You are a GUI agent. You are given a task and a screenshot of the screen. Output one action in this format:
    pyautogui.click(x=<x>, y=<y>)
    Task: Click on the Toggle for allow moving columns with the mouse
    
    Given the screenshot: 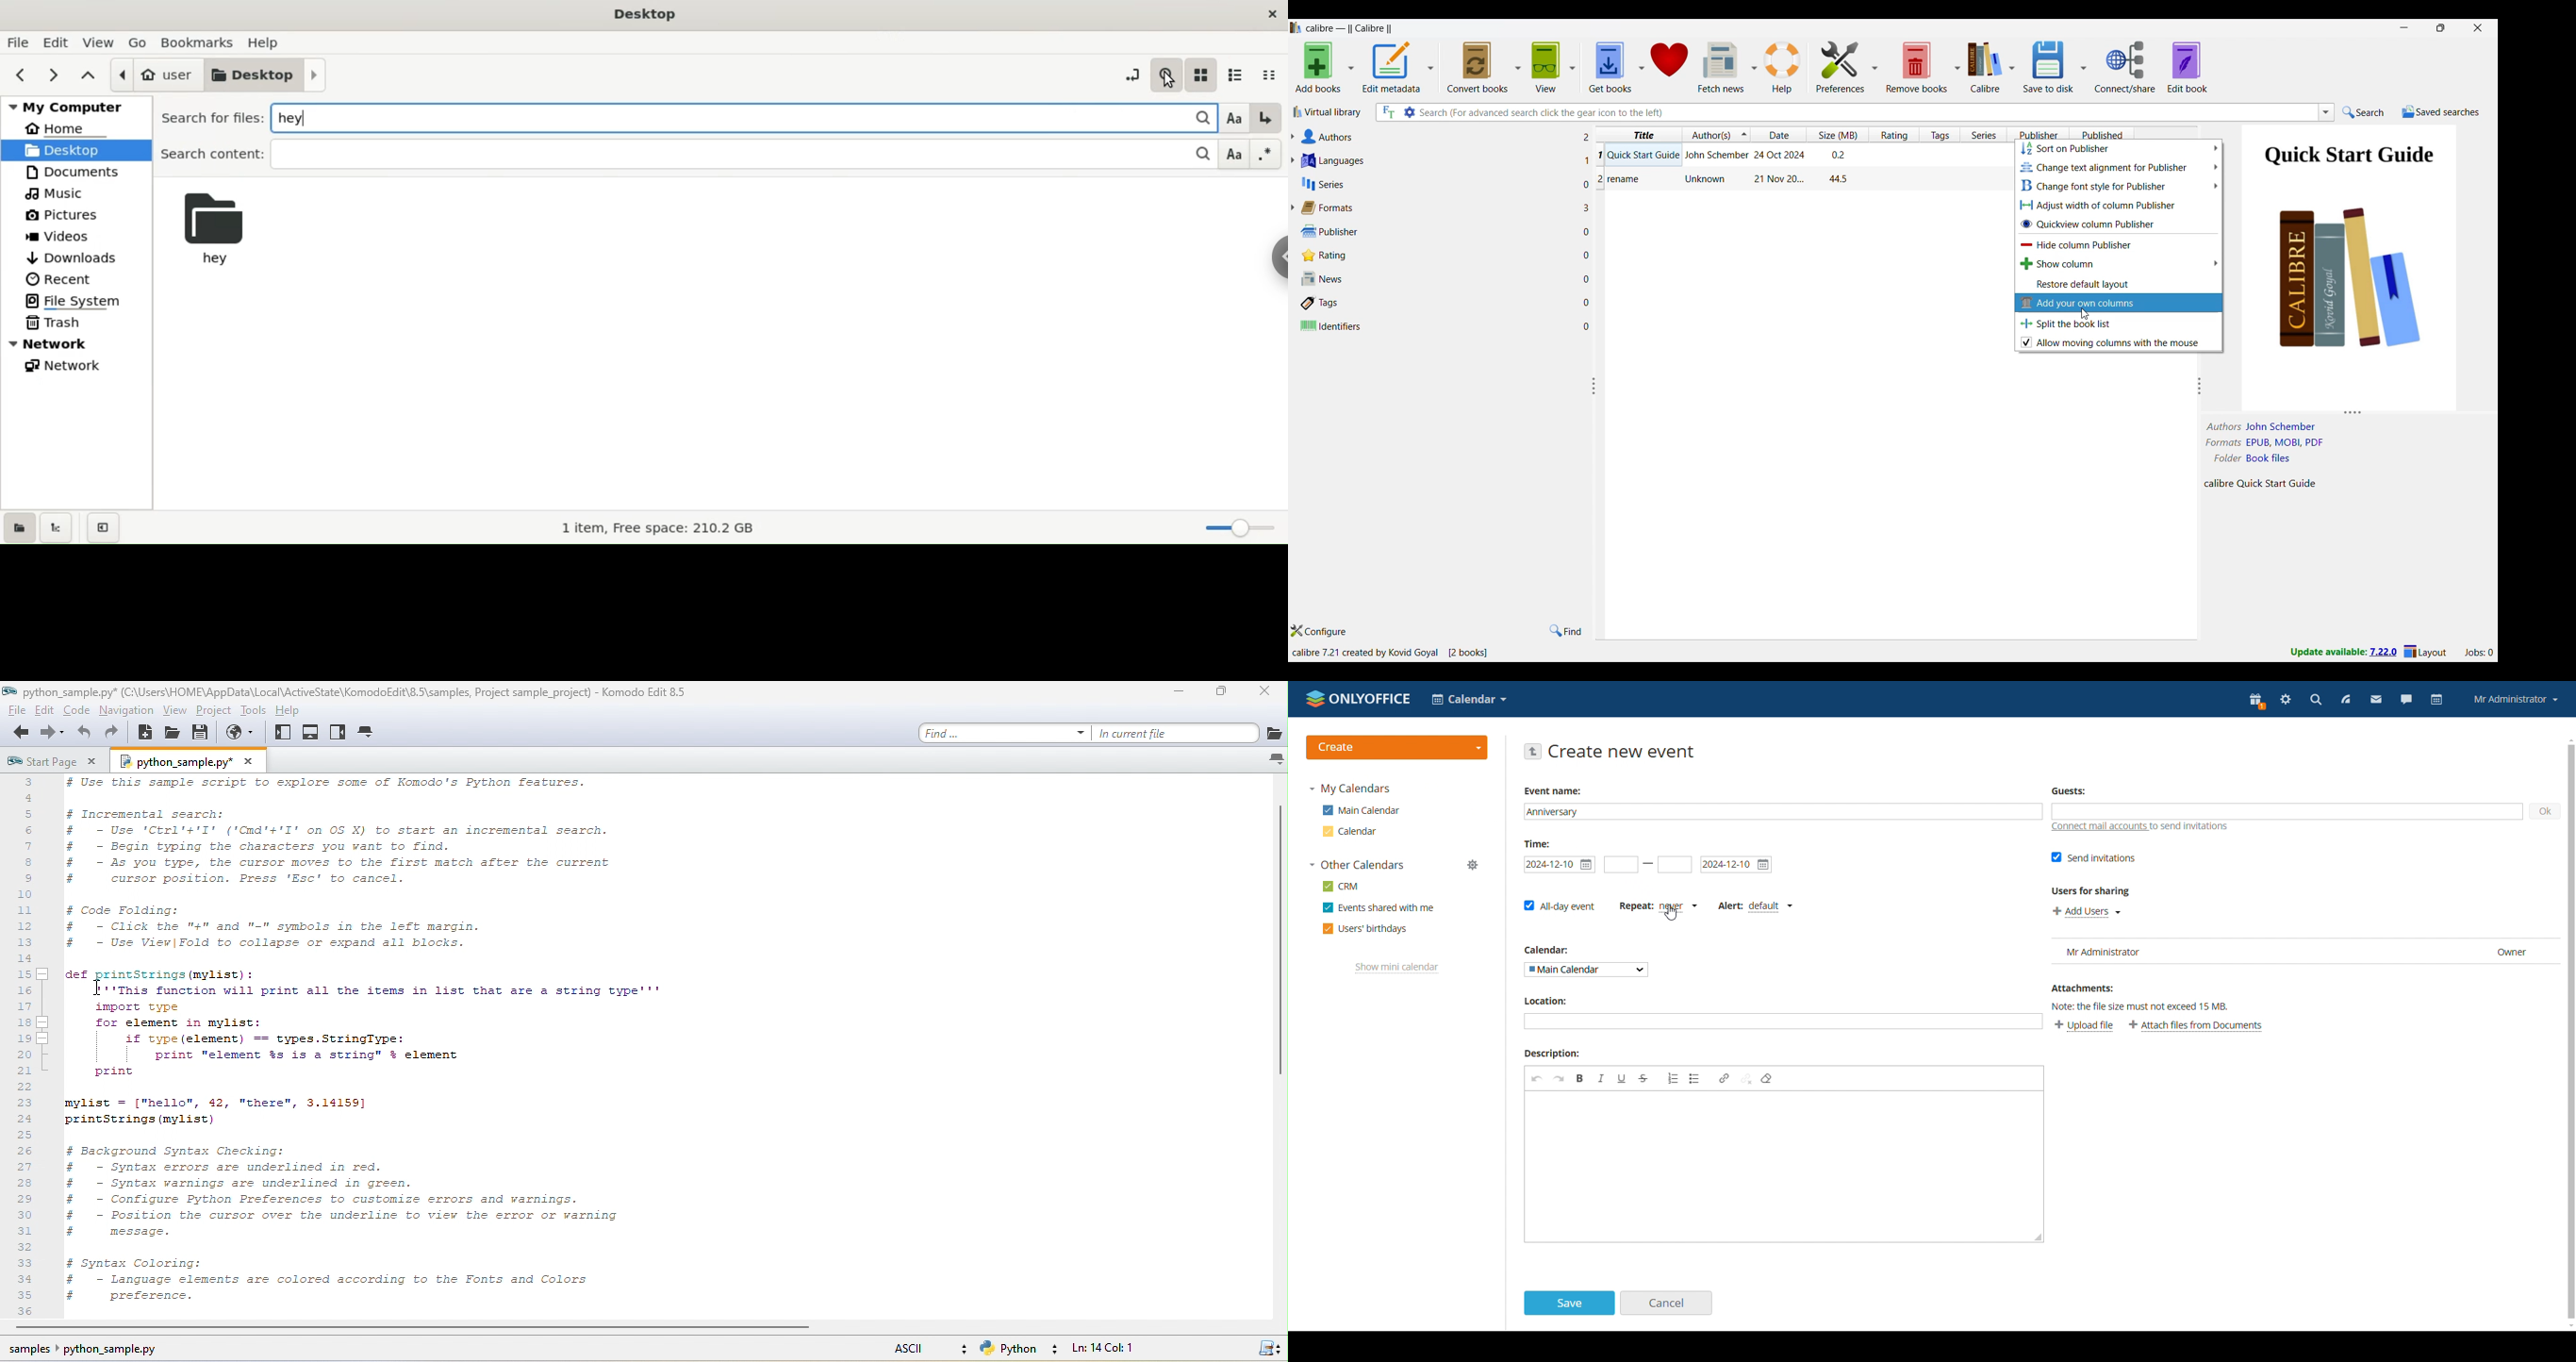 What is the action you would take?
    pyautogui.click(x=2119, y=342)
    